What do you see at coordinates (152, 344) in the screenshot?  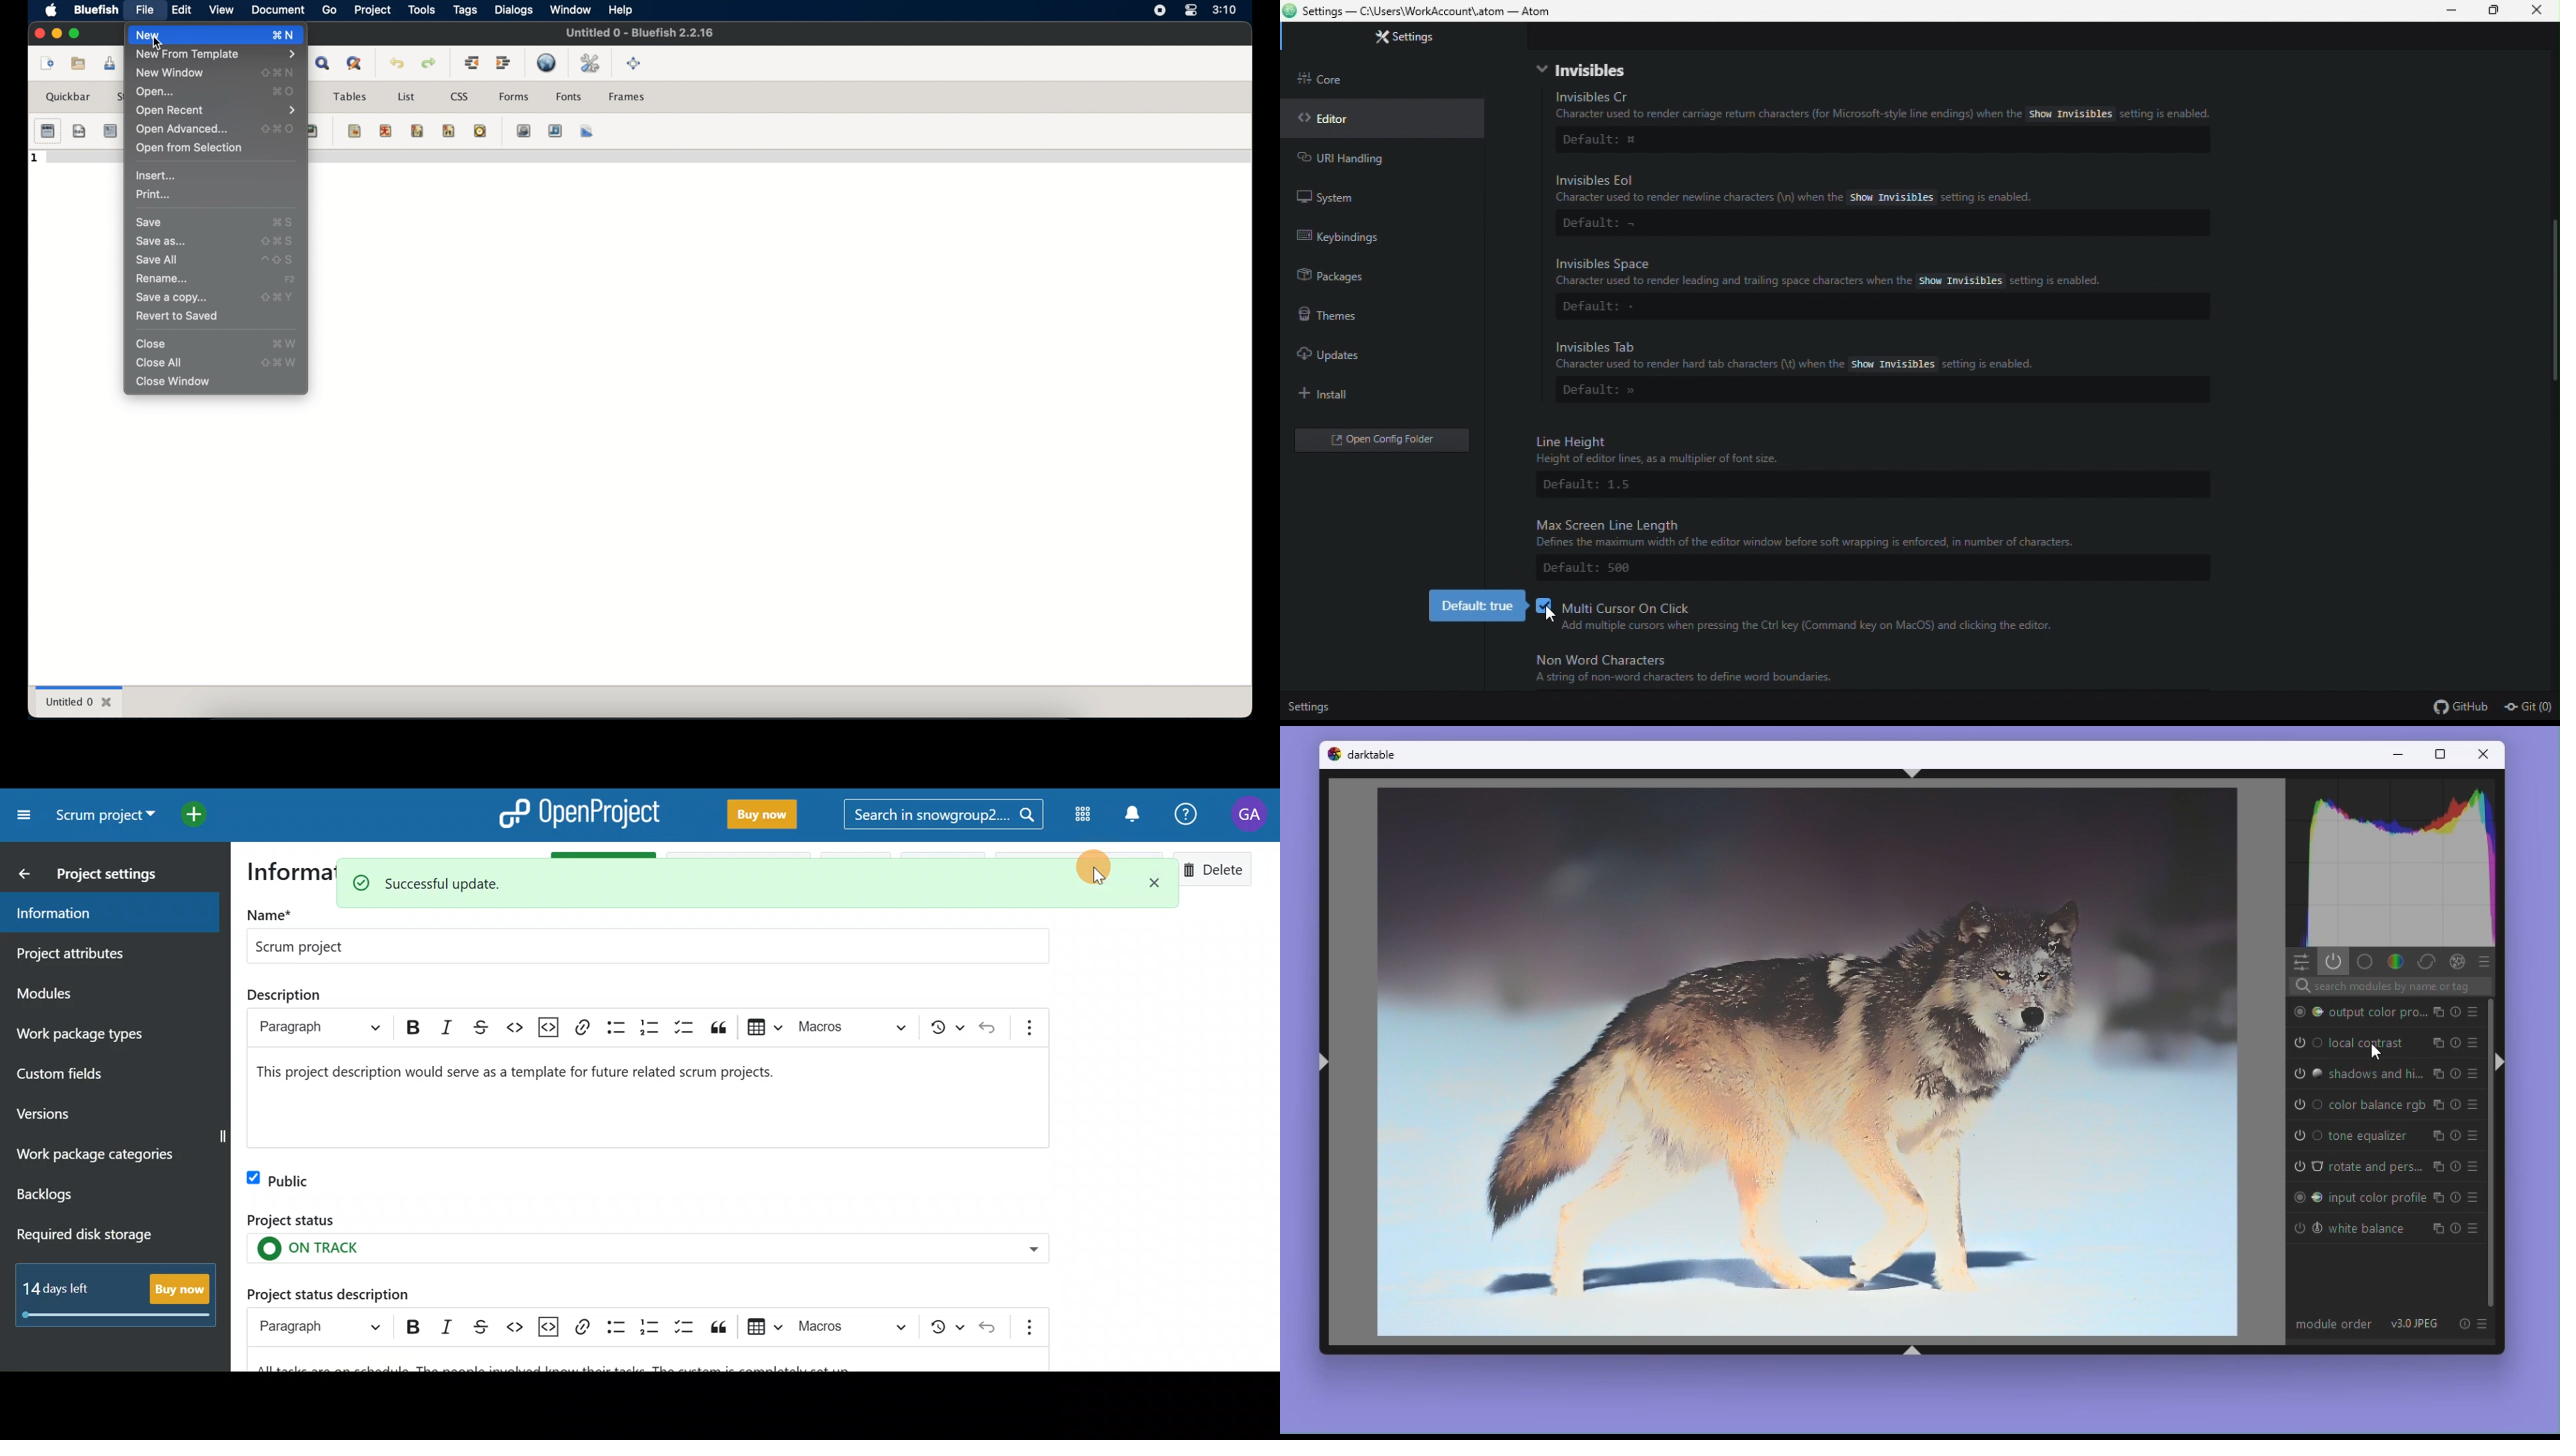 I see `close` at bounding box center [152, 344].